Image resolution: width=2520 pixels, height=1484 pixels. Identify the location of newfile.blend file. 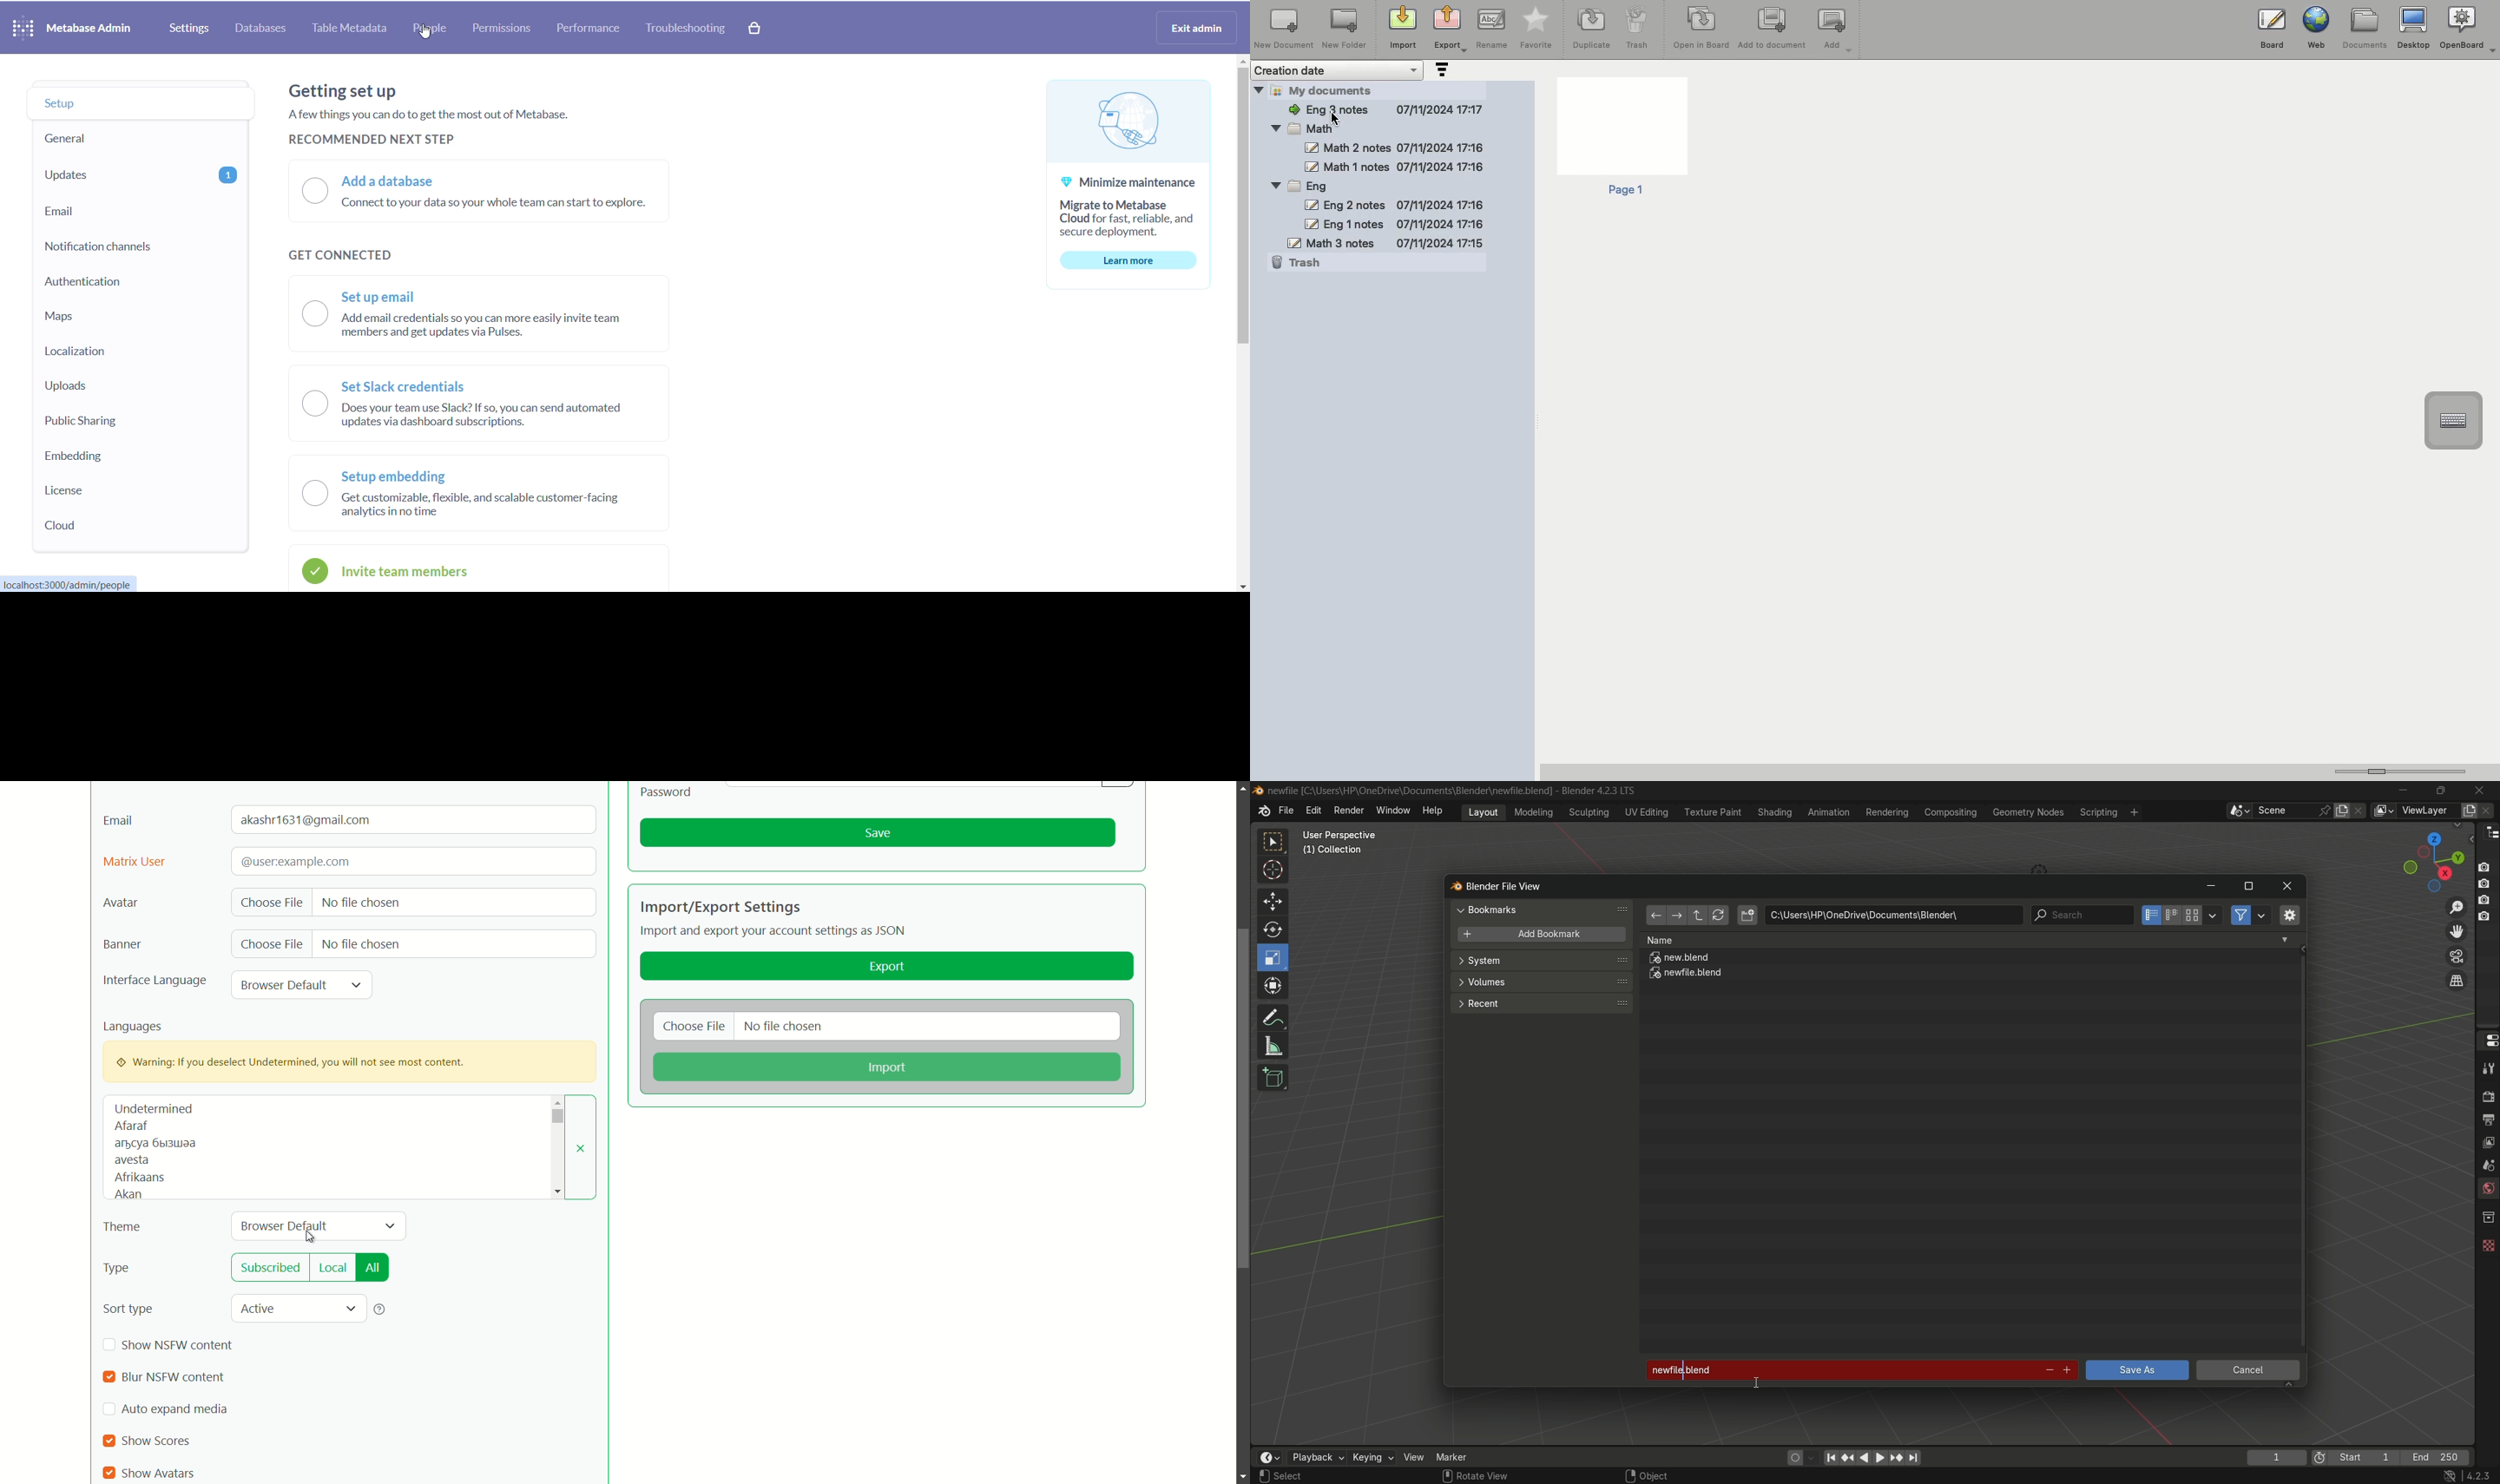
(1687, 975).